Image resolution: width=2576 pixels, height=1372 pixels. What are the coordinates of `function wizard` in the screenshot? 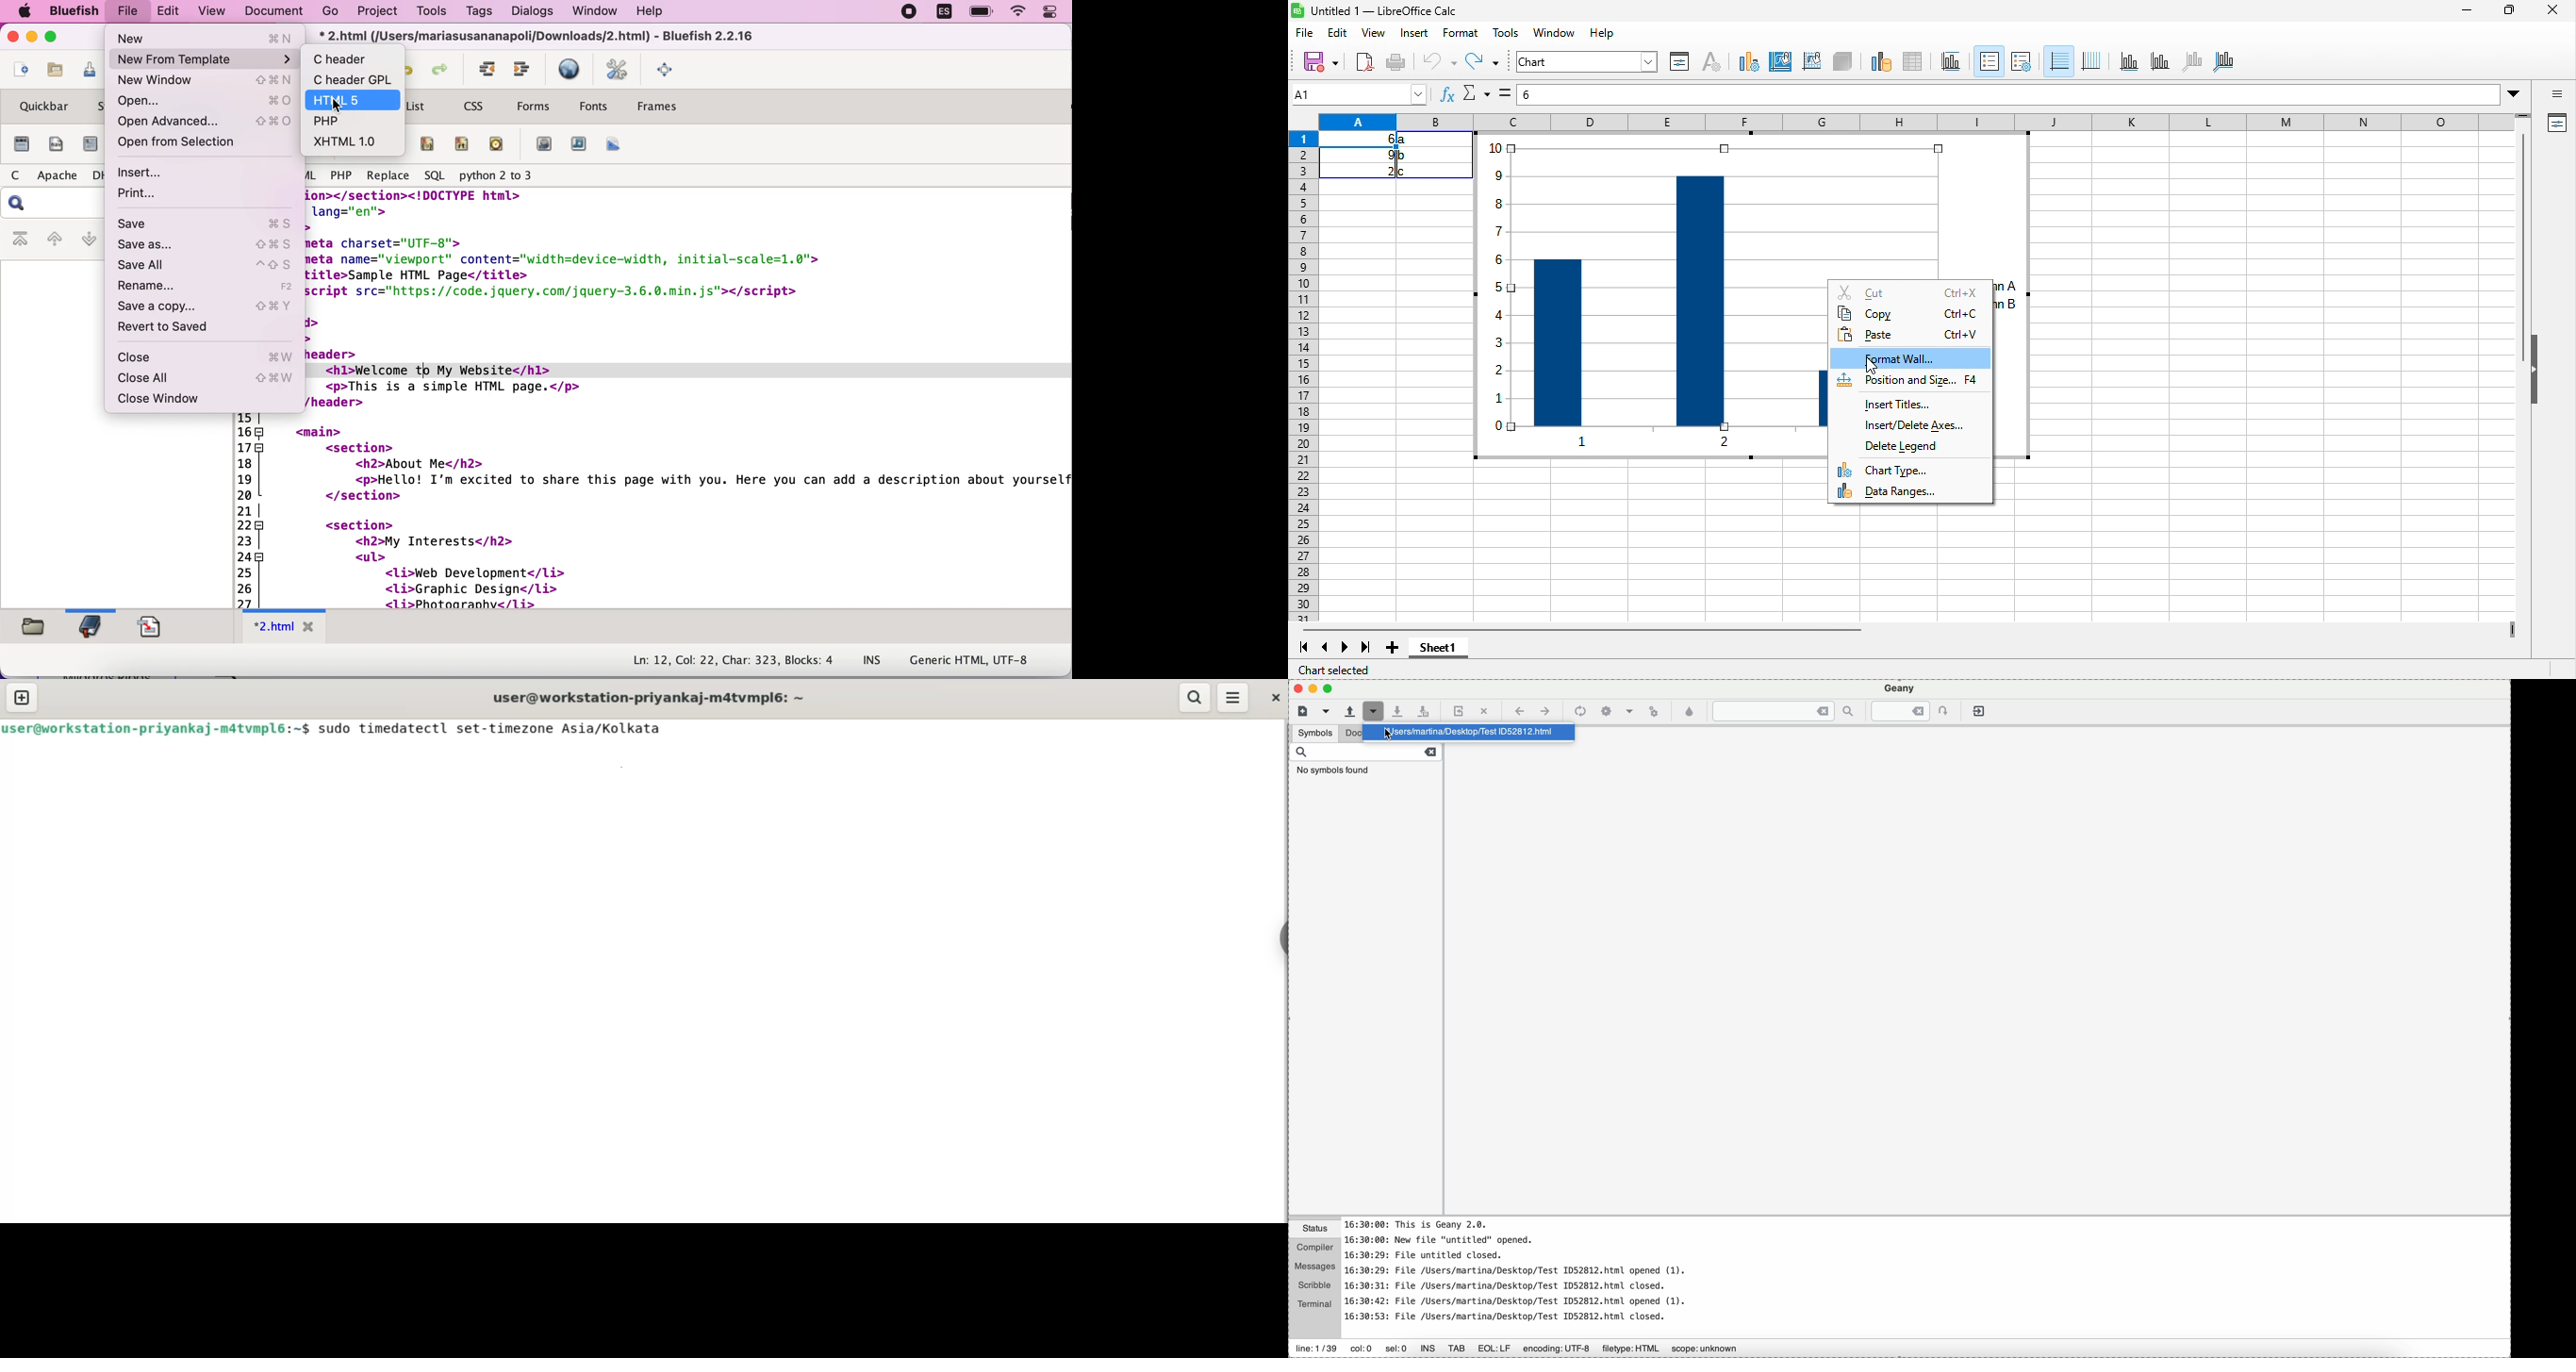 It's located at (1446, 95).